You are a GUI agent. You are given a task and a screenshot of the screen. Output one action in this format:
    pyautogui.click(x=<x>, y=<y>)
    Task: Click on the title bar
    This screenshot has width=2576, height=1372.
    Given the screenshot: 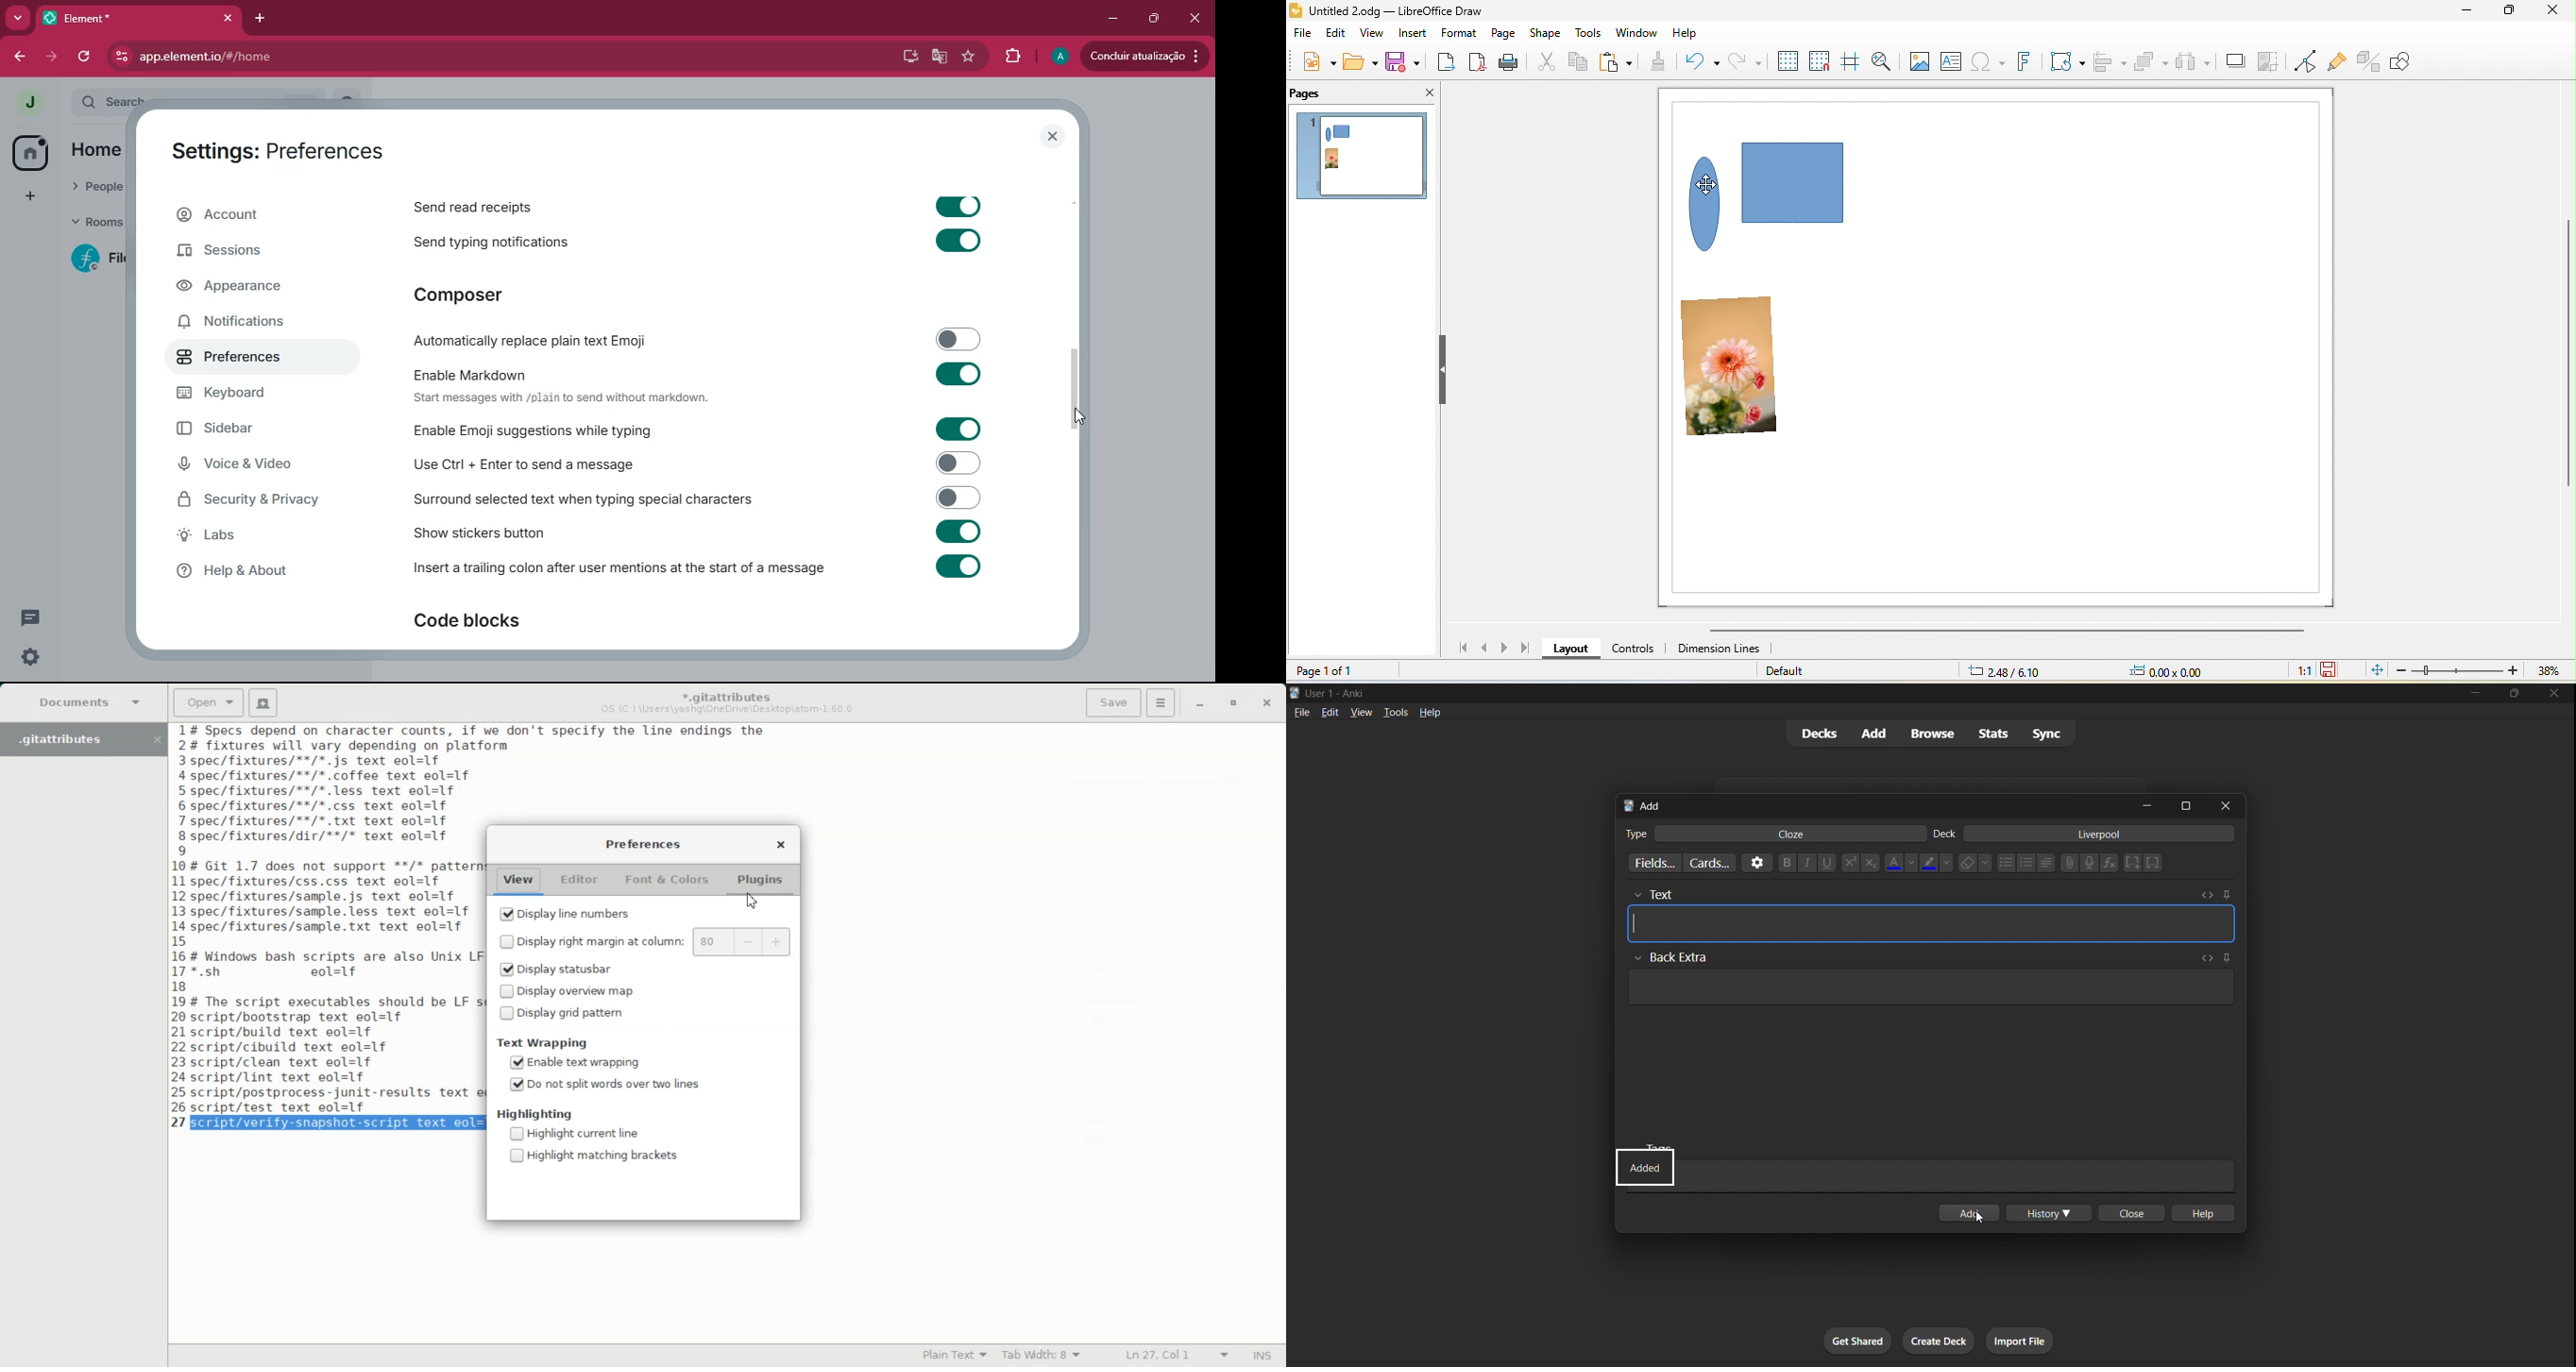 What is the action you would take?
    pyautogui.click(x=1827, y=694)
    